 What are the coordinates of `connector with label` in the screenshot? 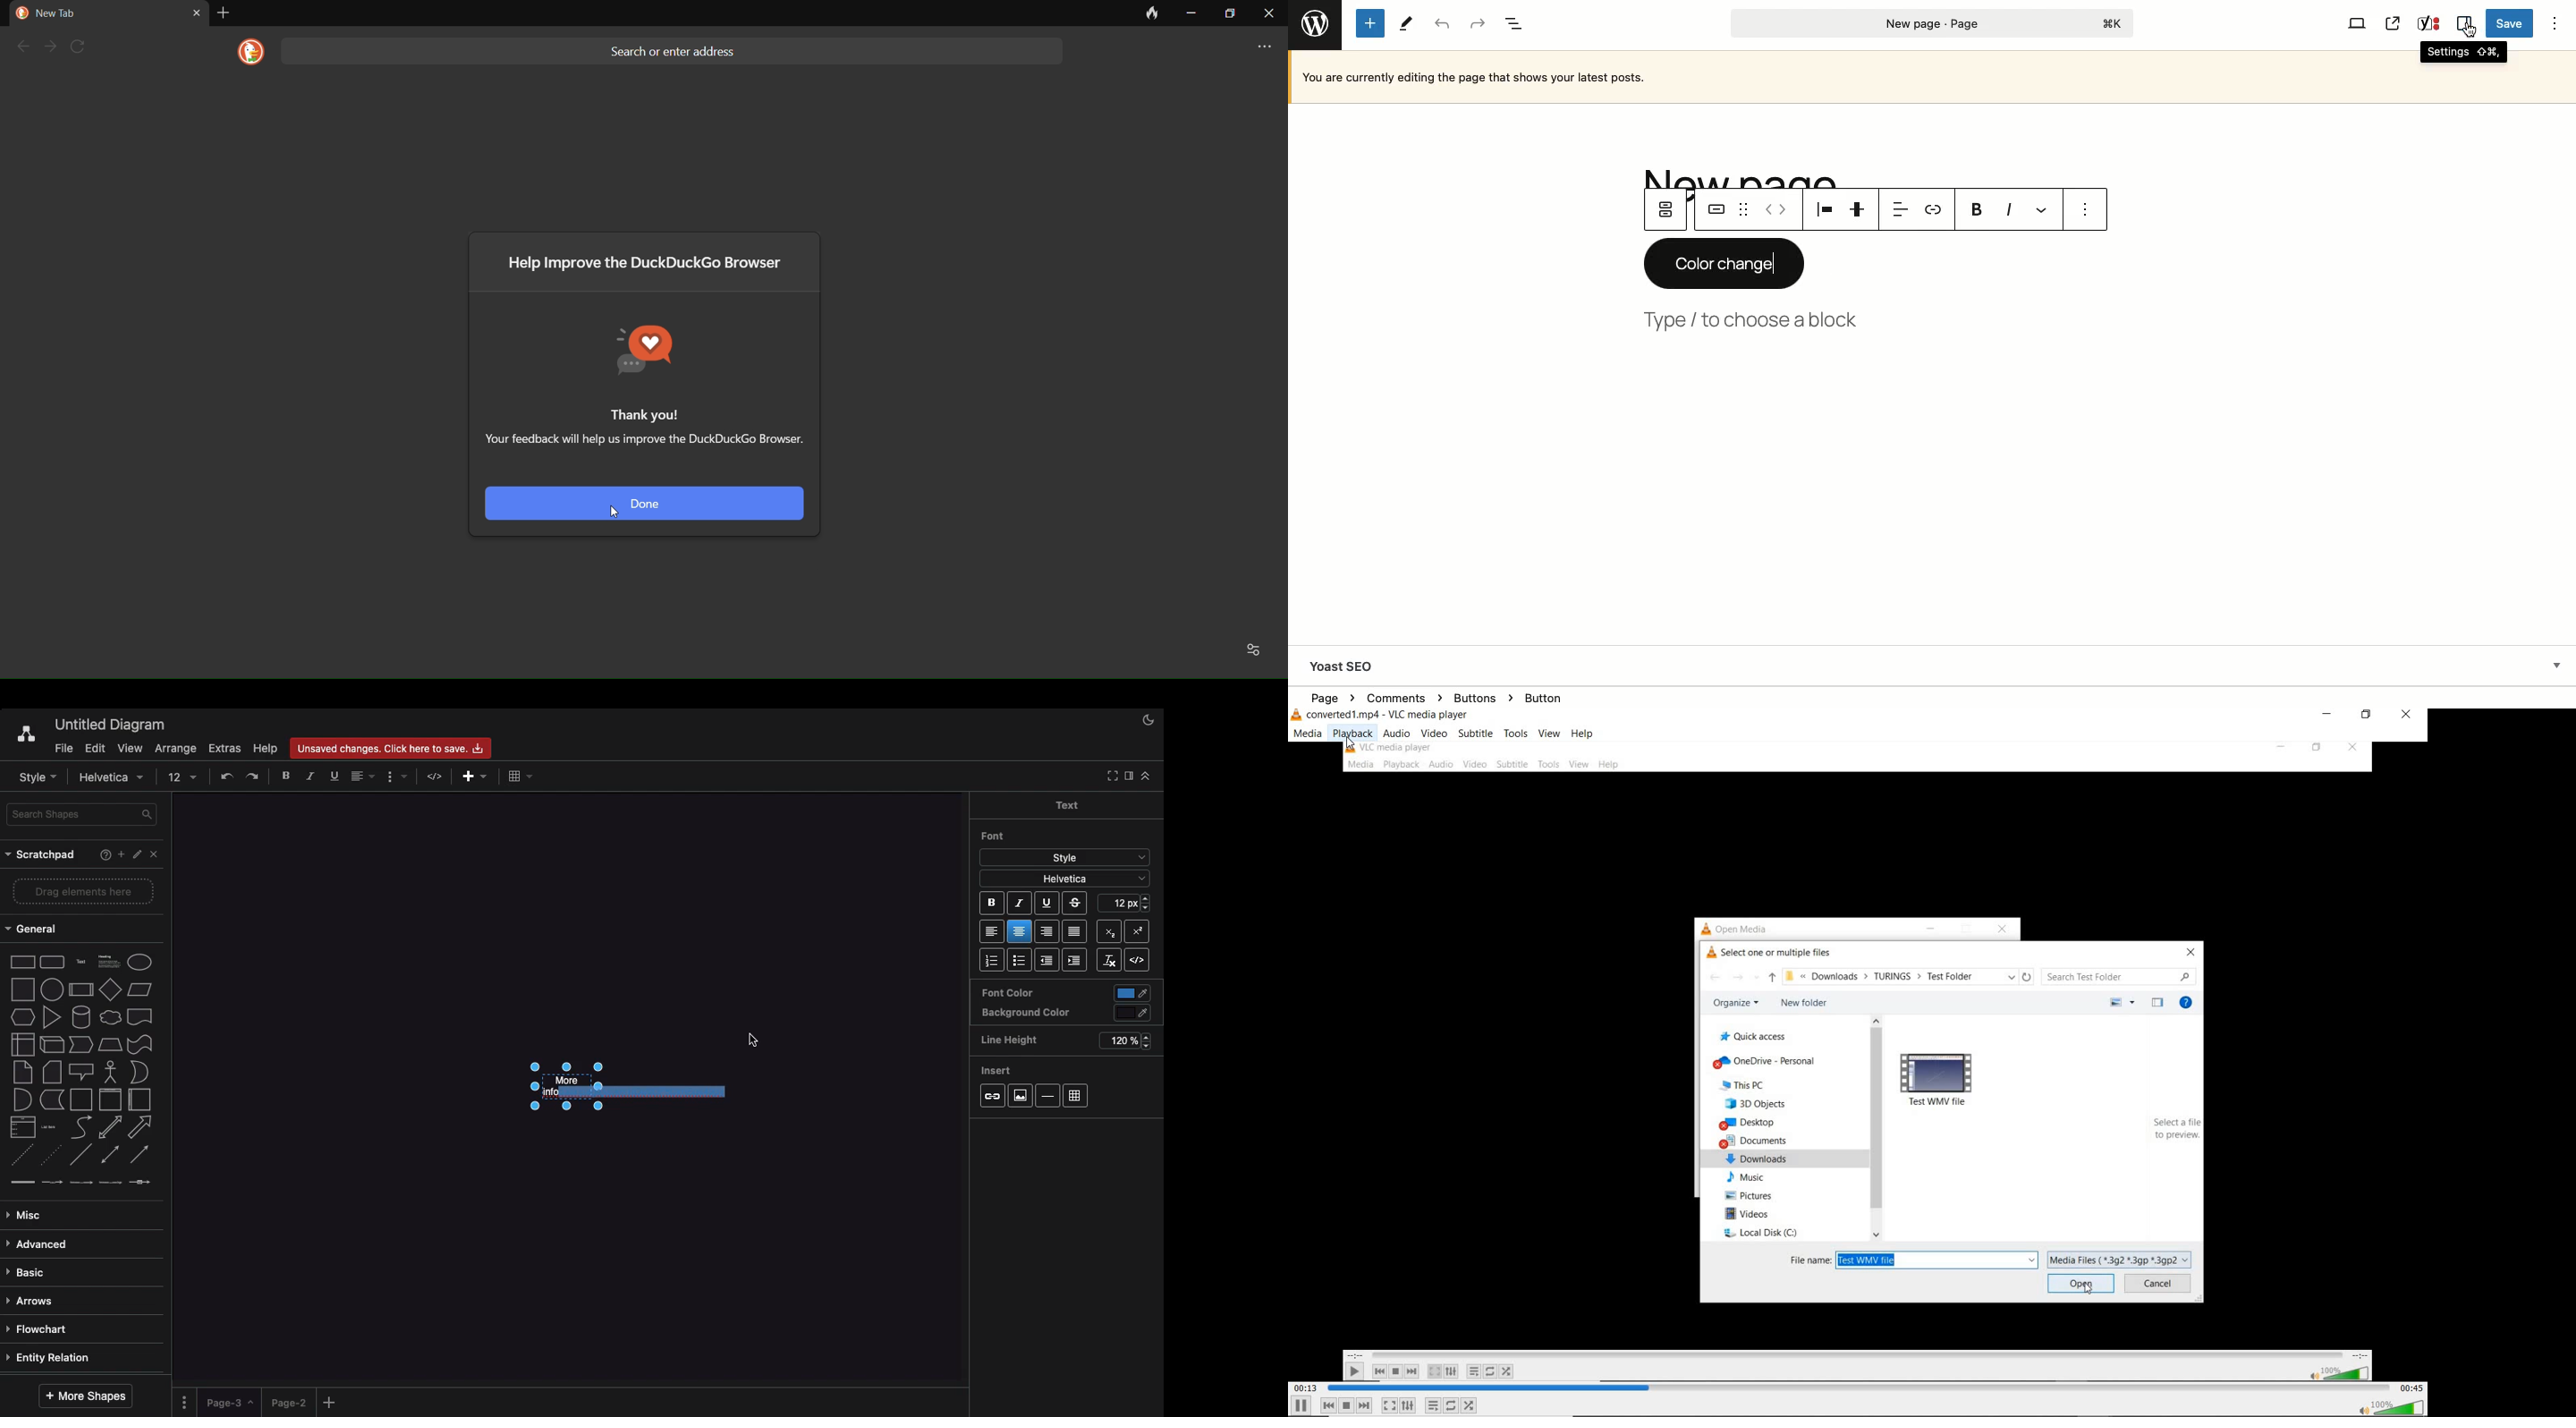 It's located at (52, 1183).